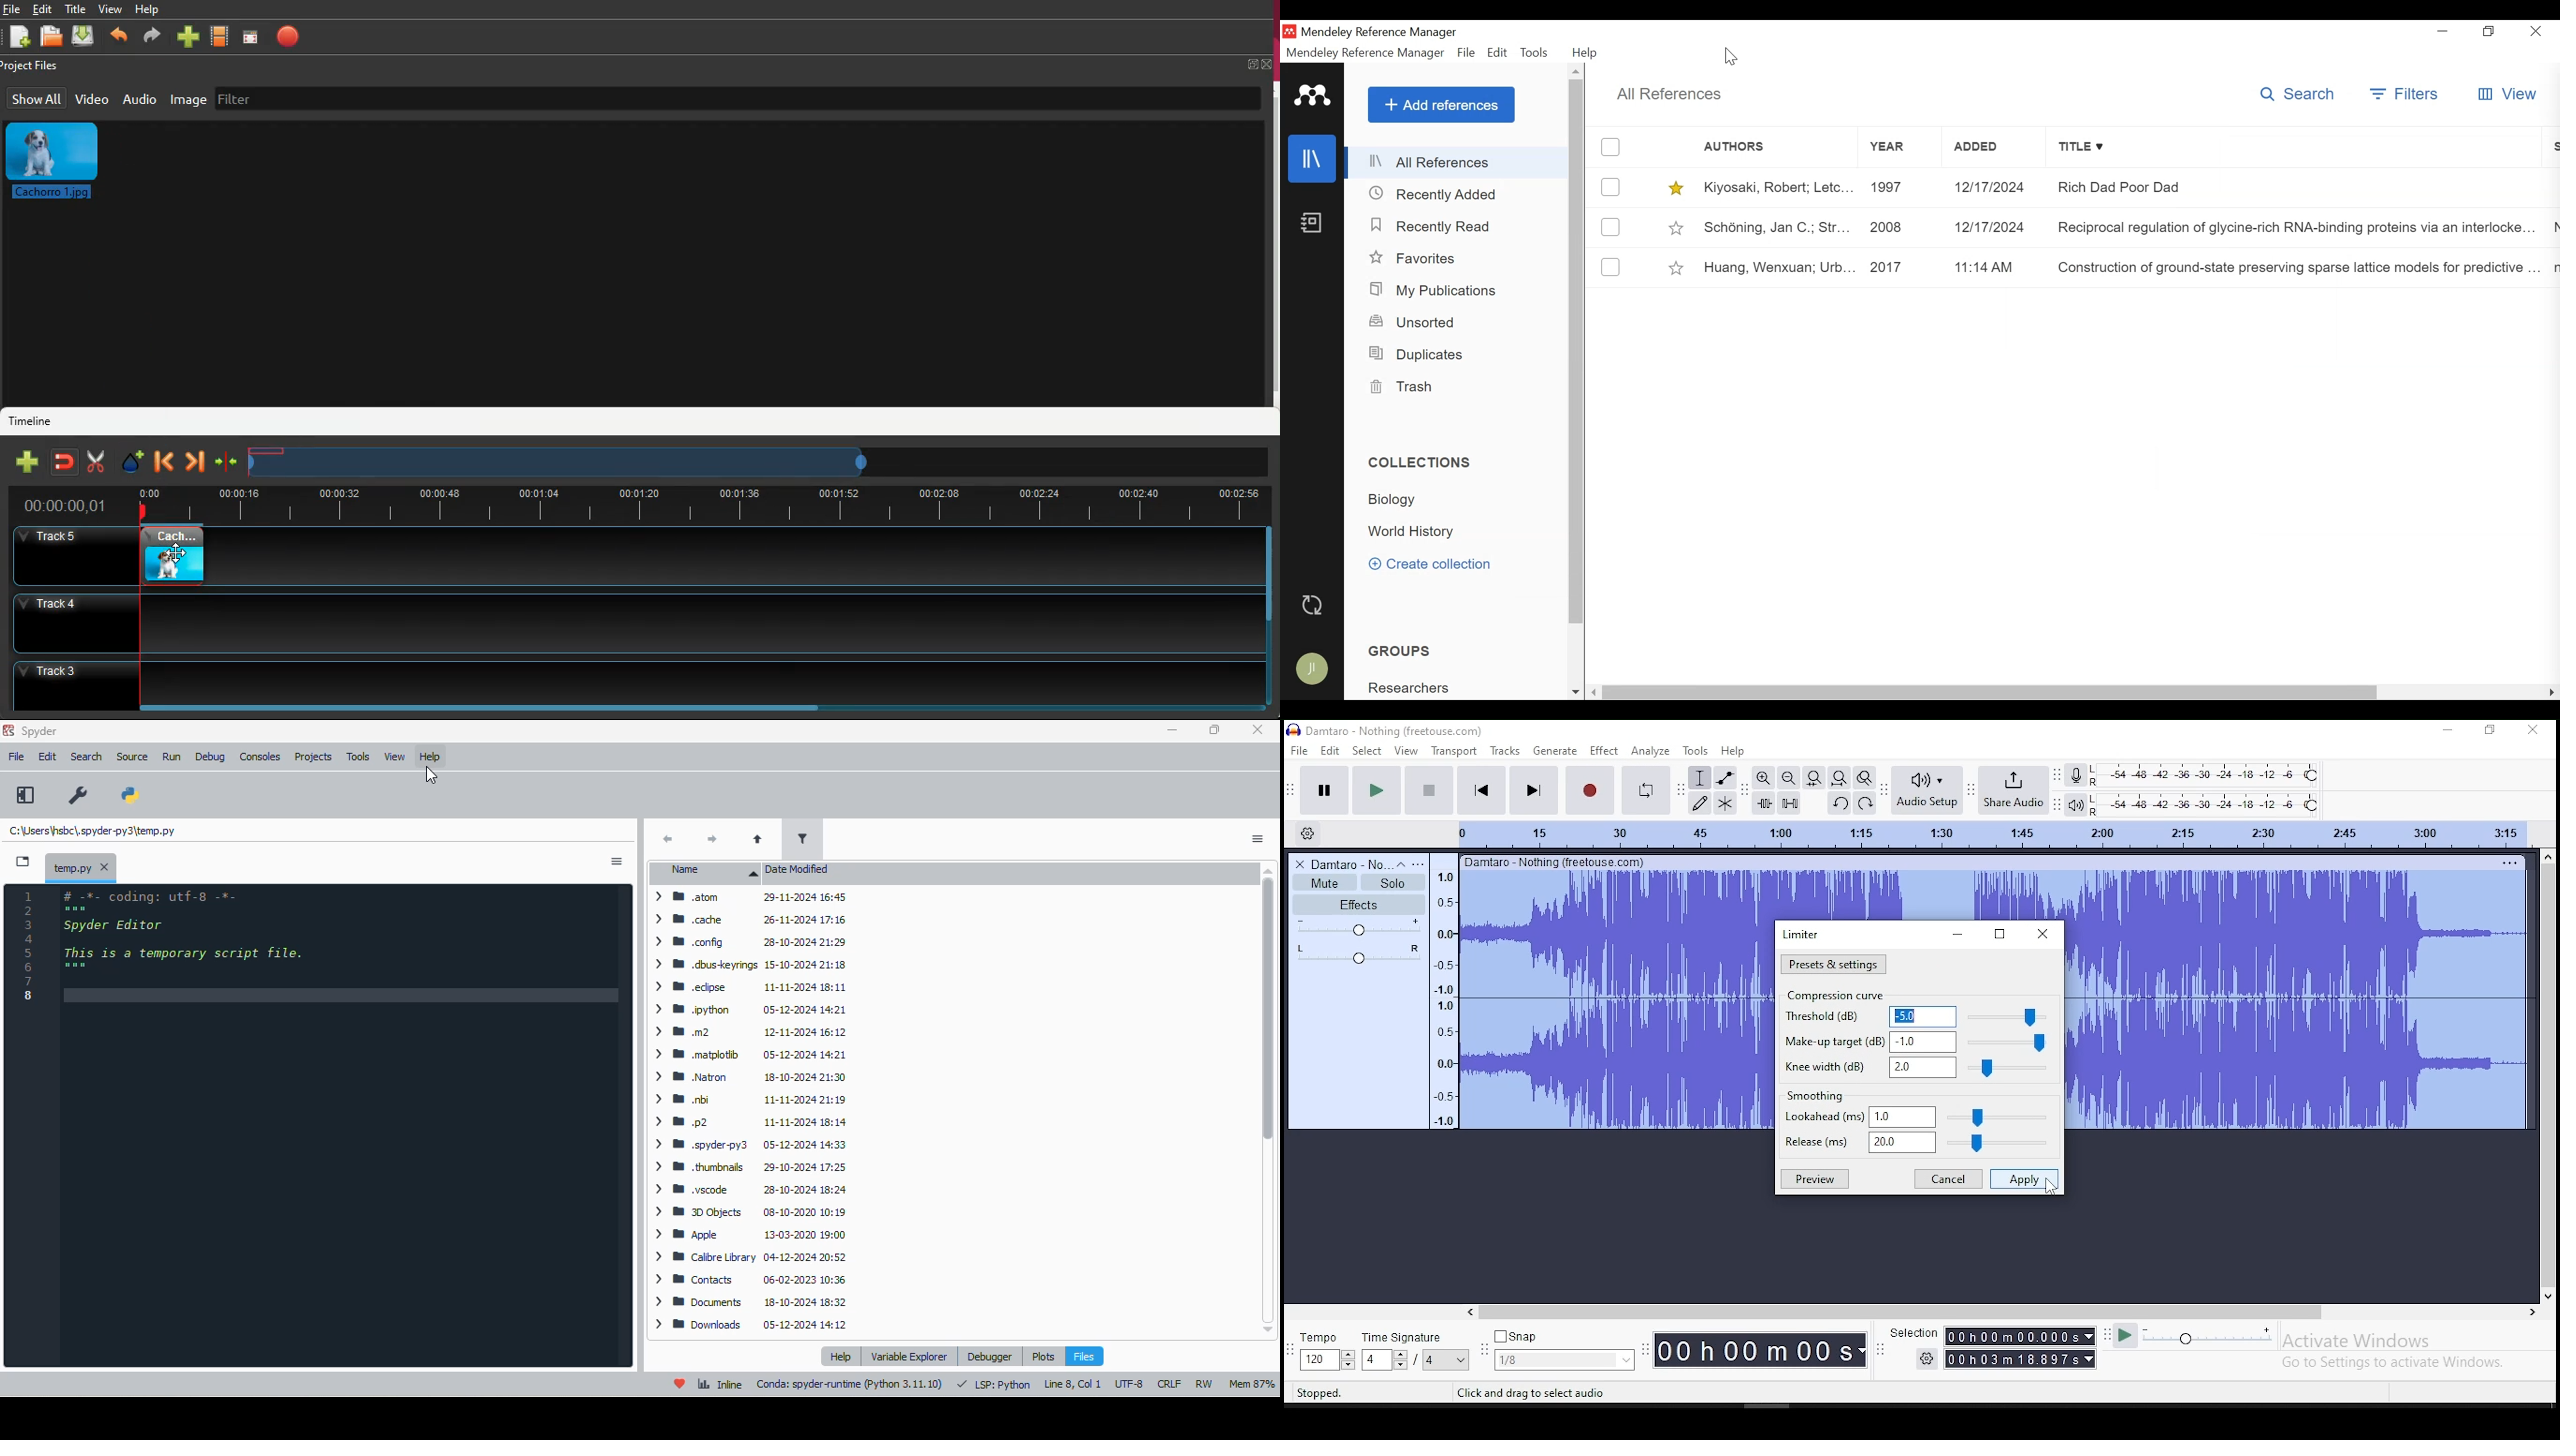 The image size is (2576, 1456). What do you see at coordinates (2024, 1180) in the screenshot?
I see `apply` at bounding box center [2024, 1180].